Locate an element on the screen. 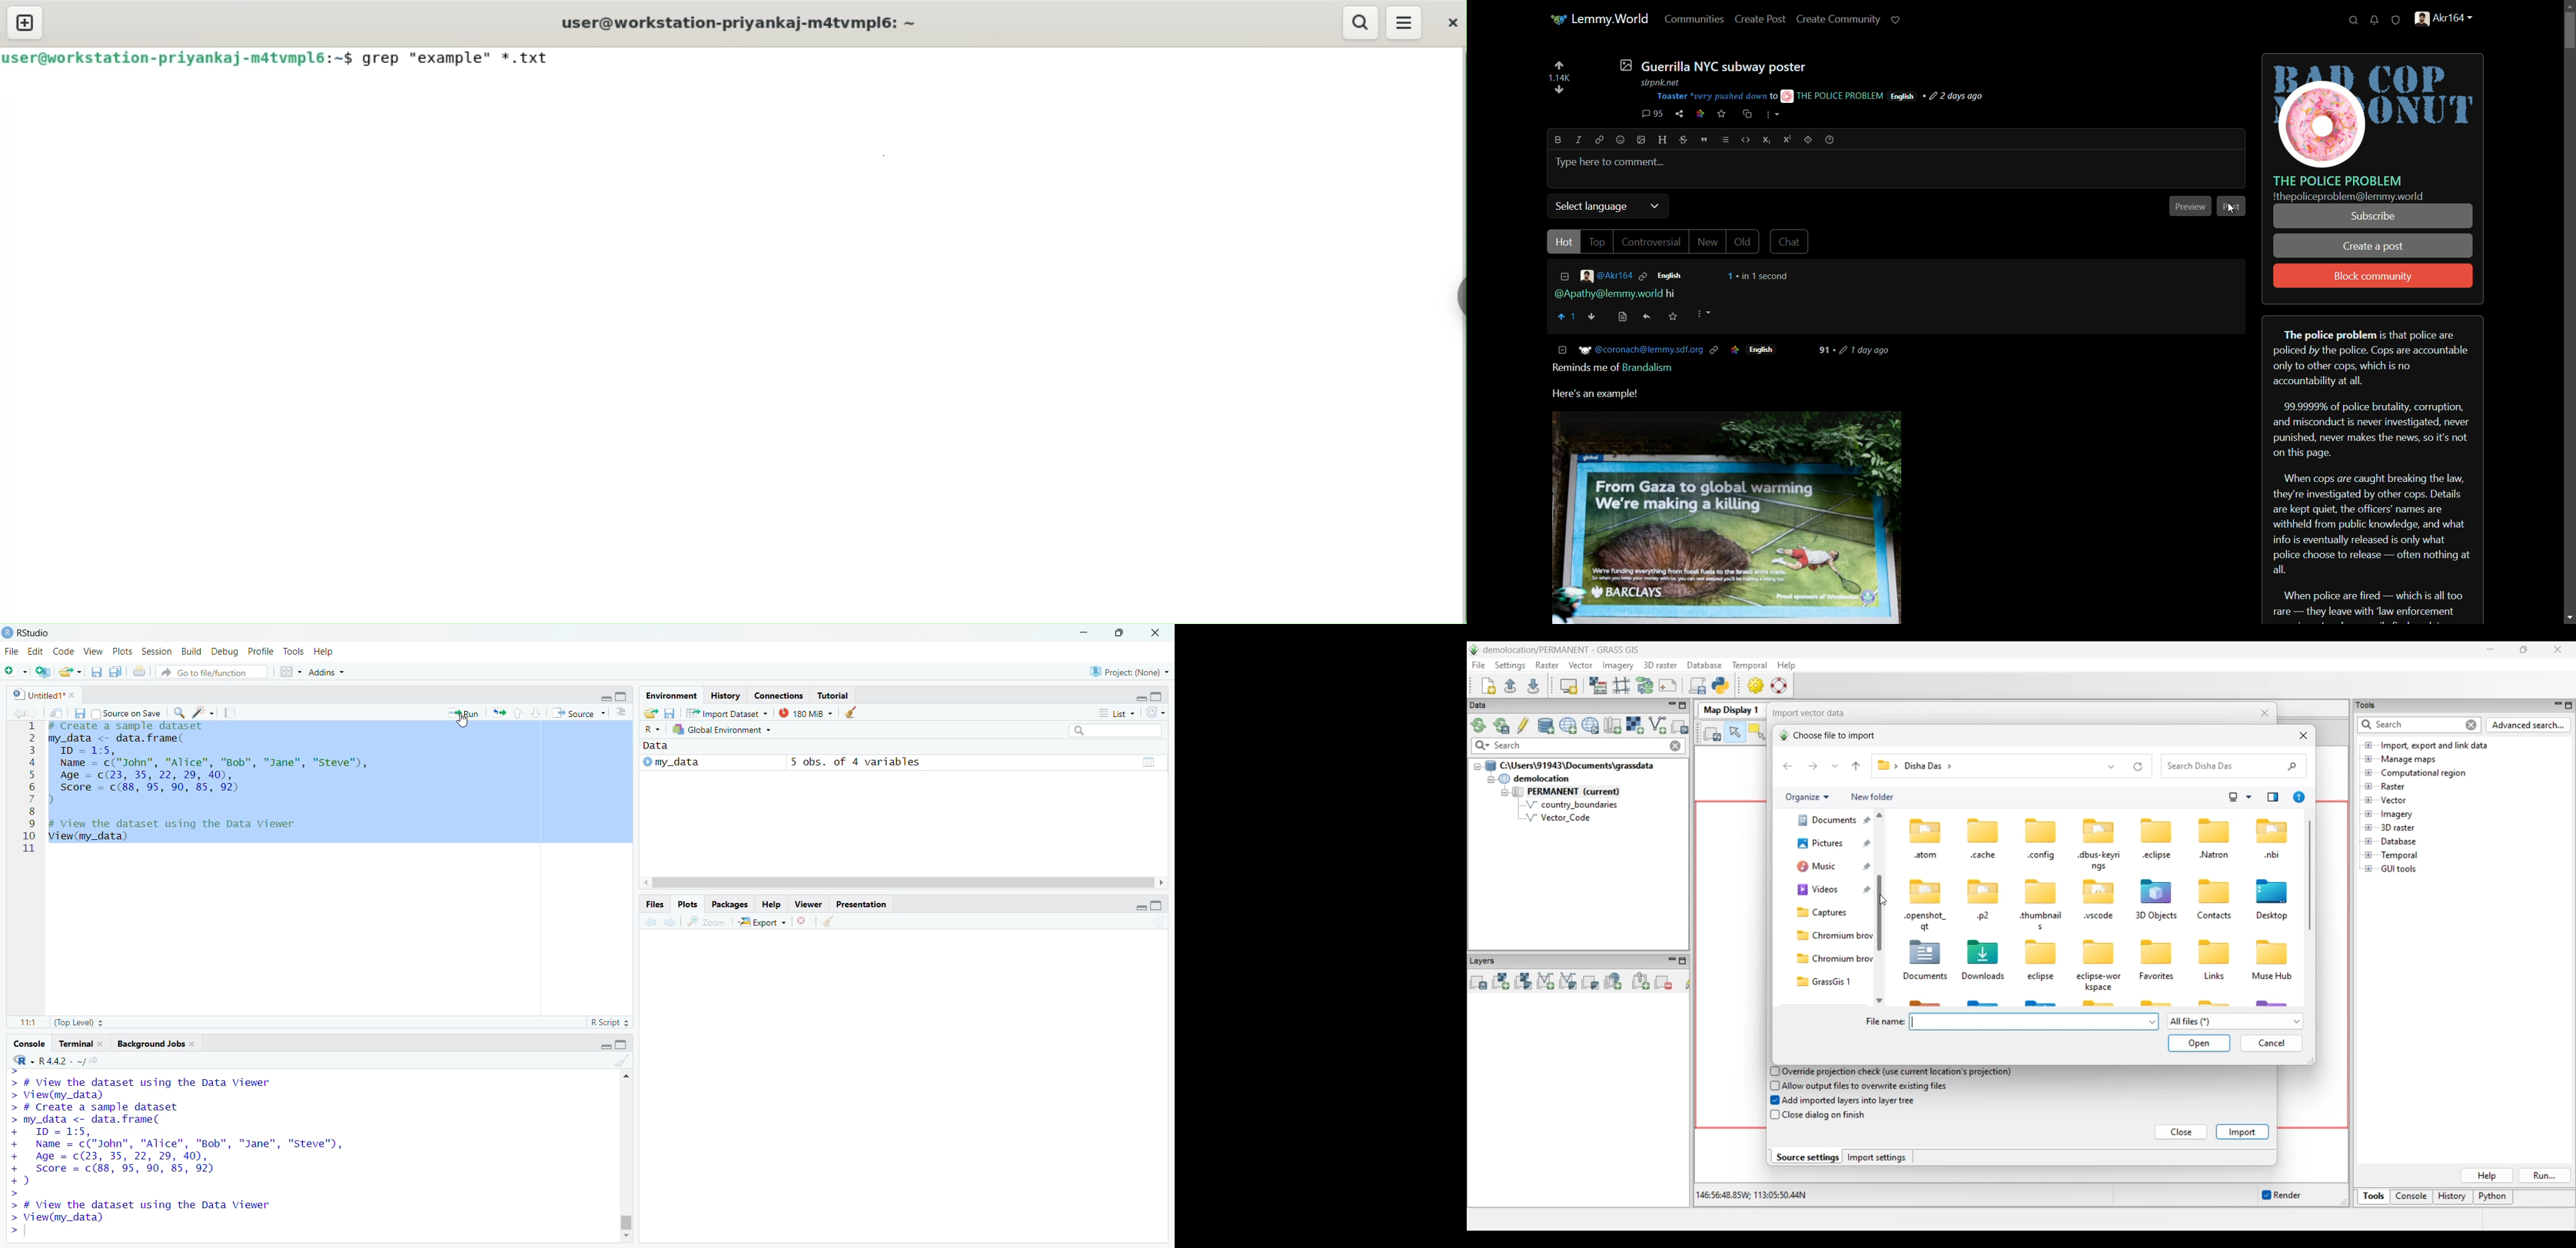 This screenshot has width=2576, height=1260. Help is located at coordinates (772, 903).